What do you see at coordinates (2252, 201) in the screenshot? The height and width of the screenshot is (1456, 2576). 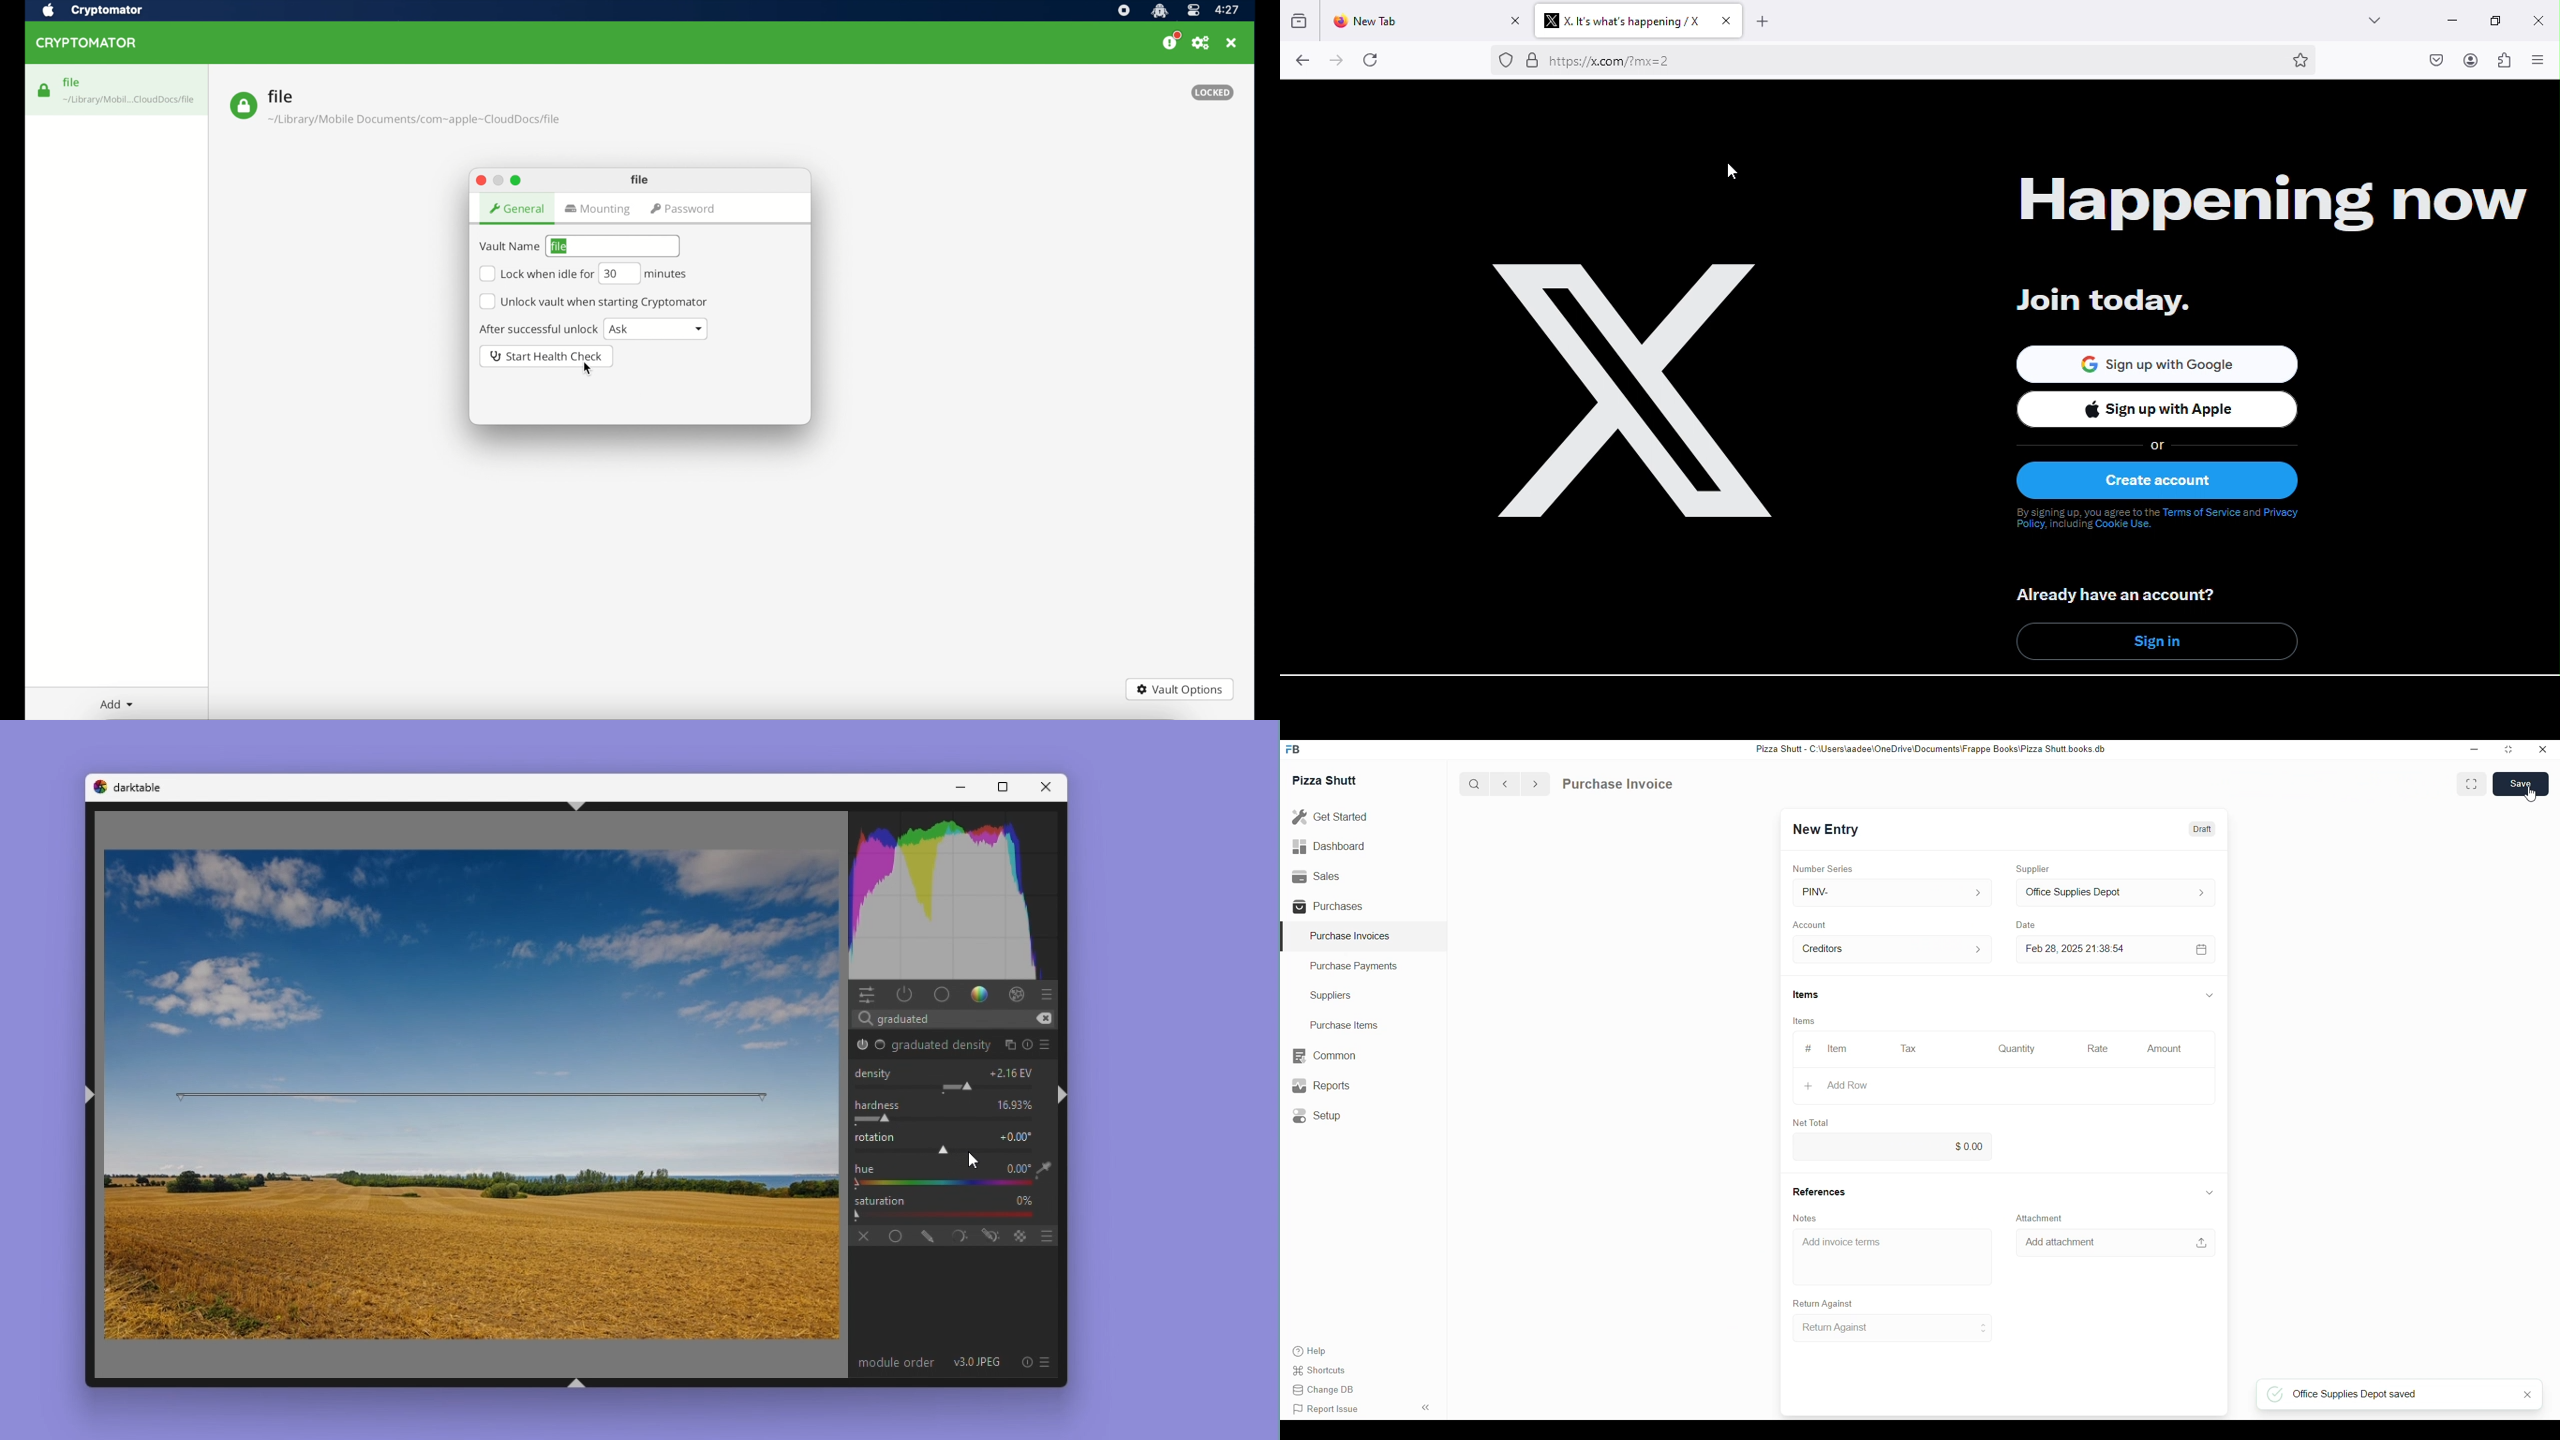 I see `happening now` at bounding box center [2252, 201].